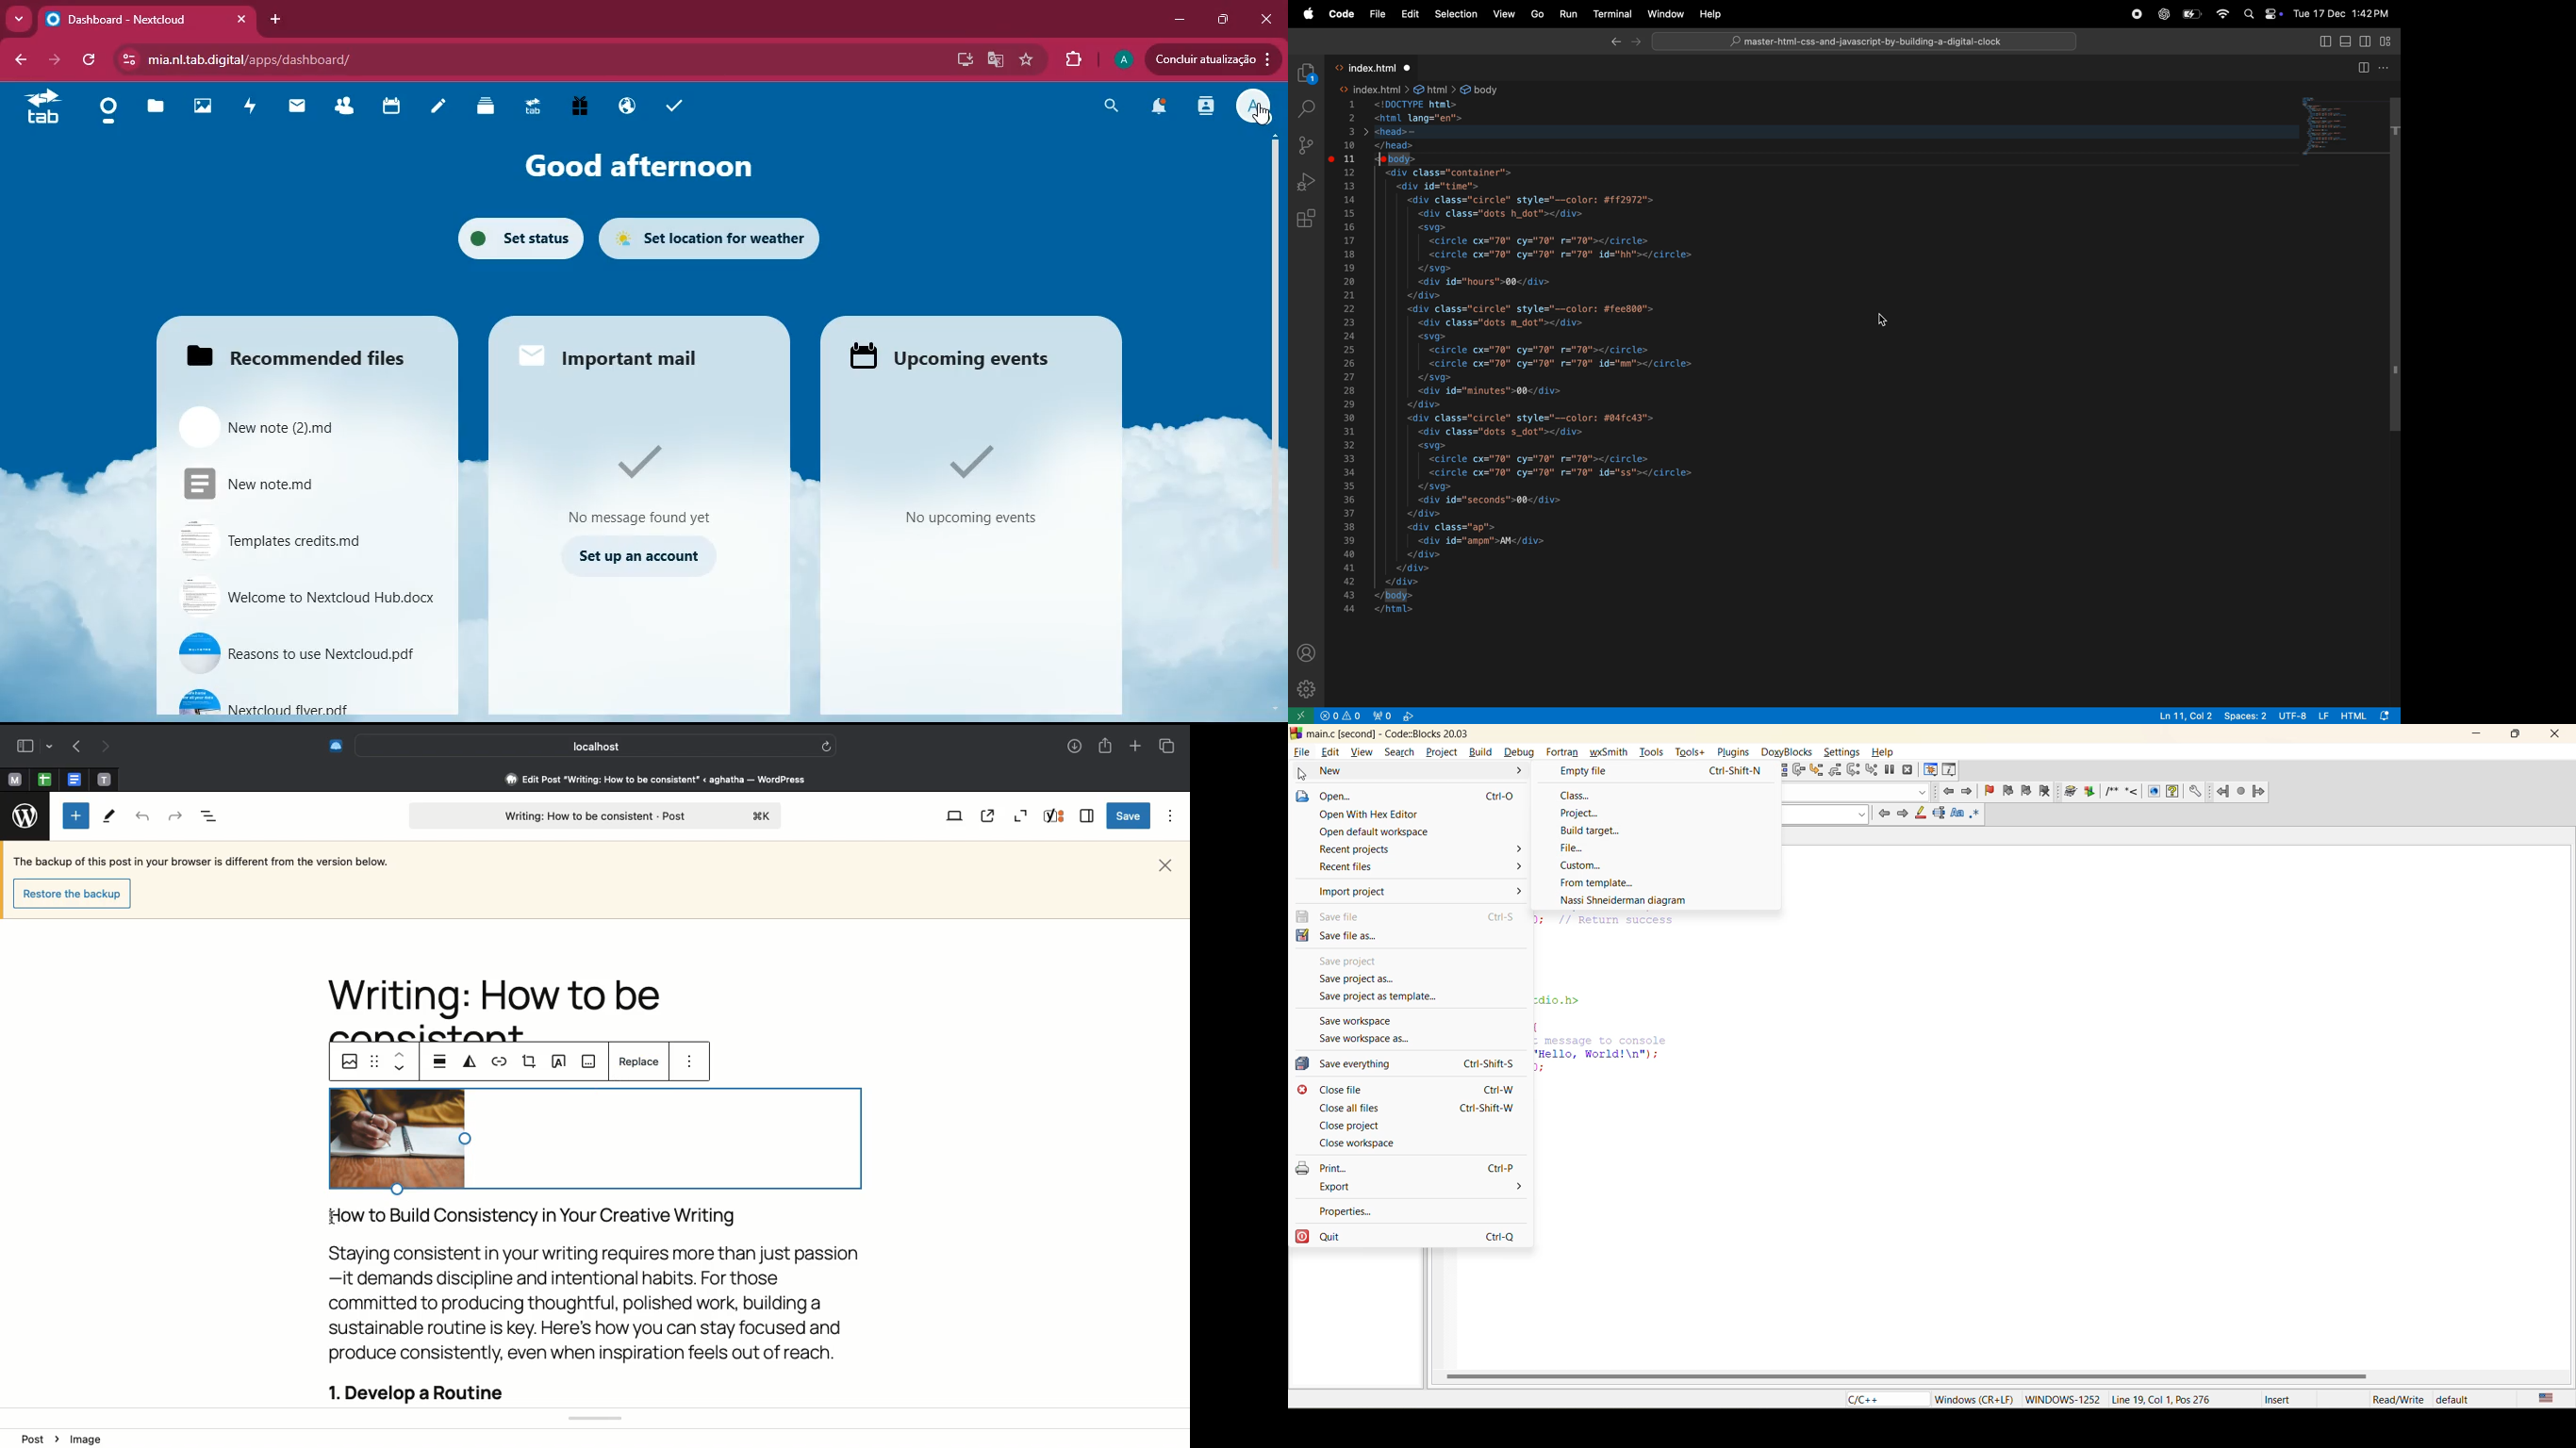  I want to click on recent projects, so click(1367, 848).